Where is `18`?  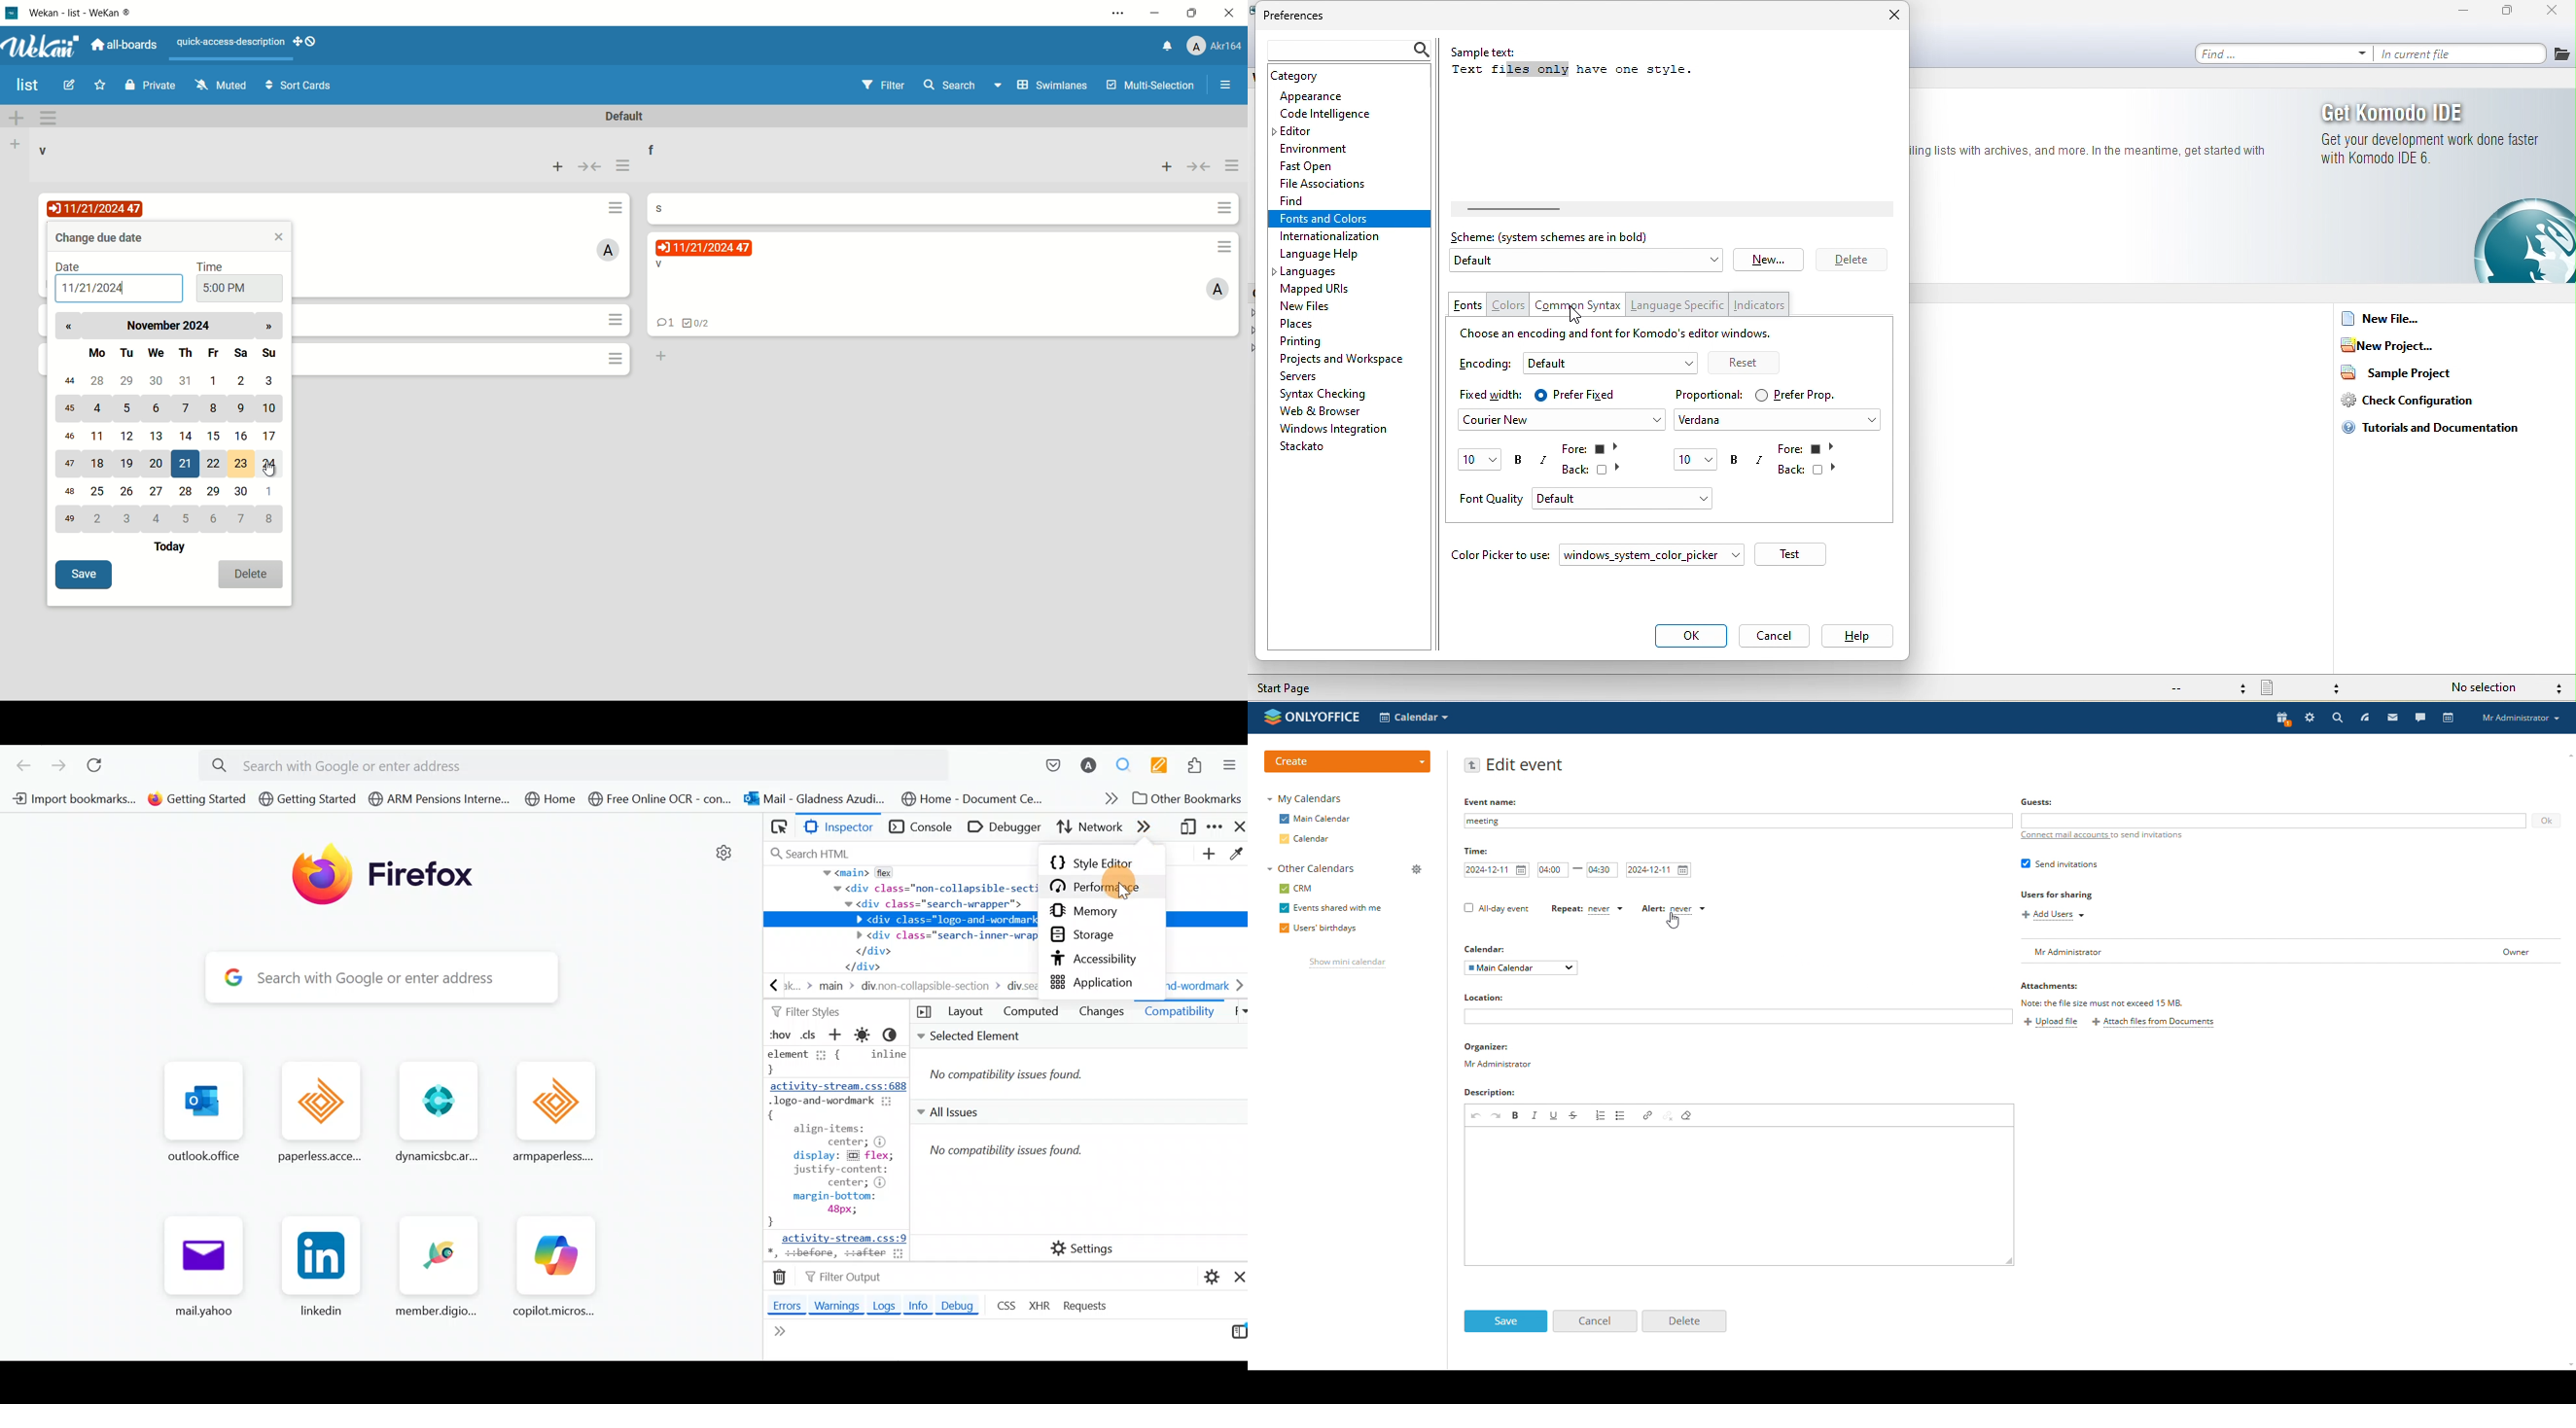 18 is located at coordinates (99, 465).